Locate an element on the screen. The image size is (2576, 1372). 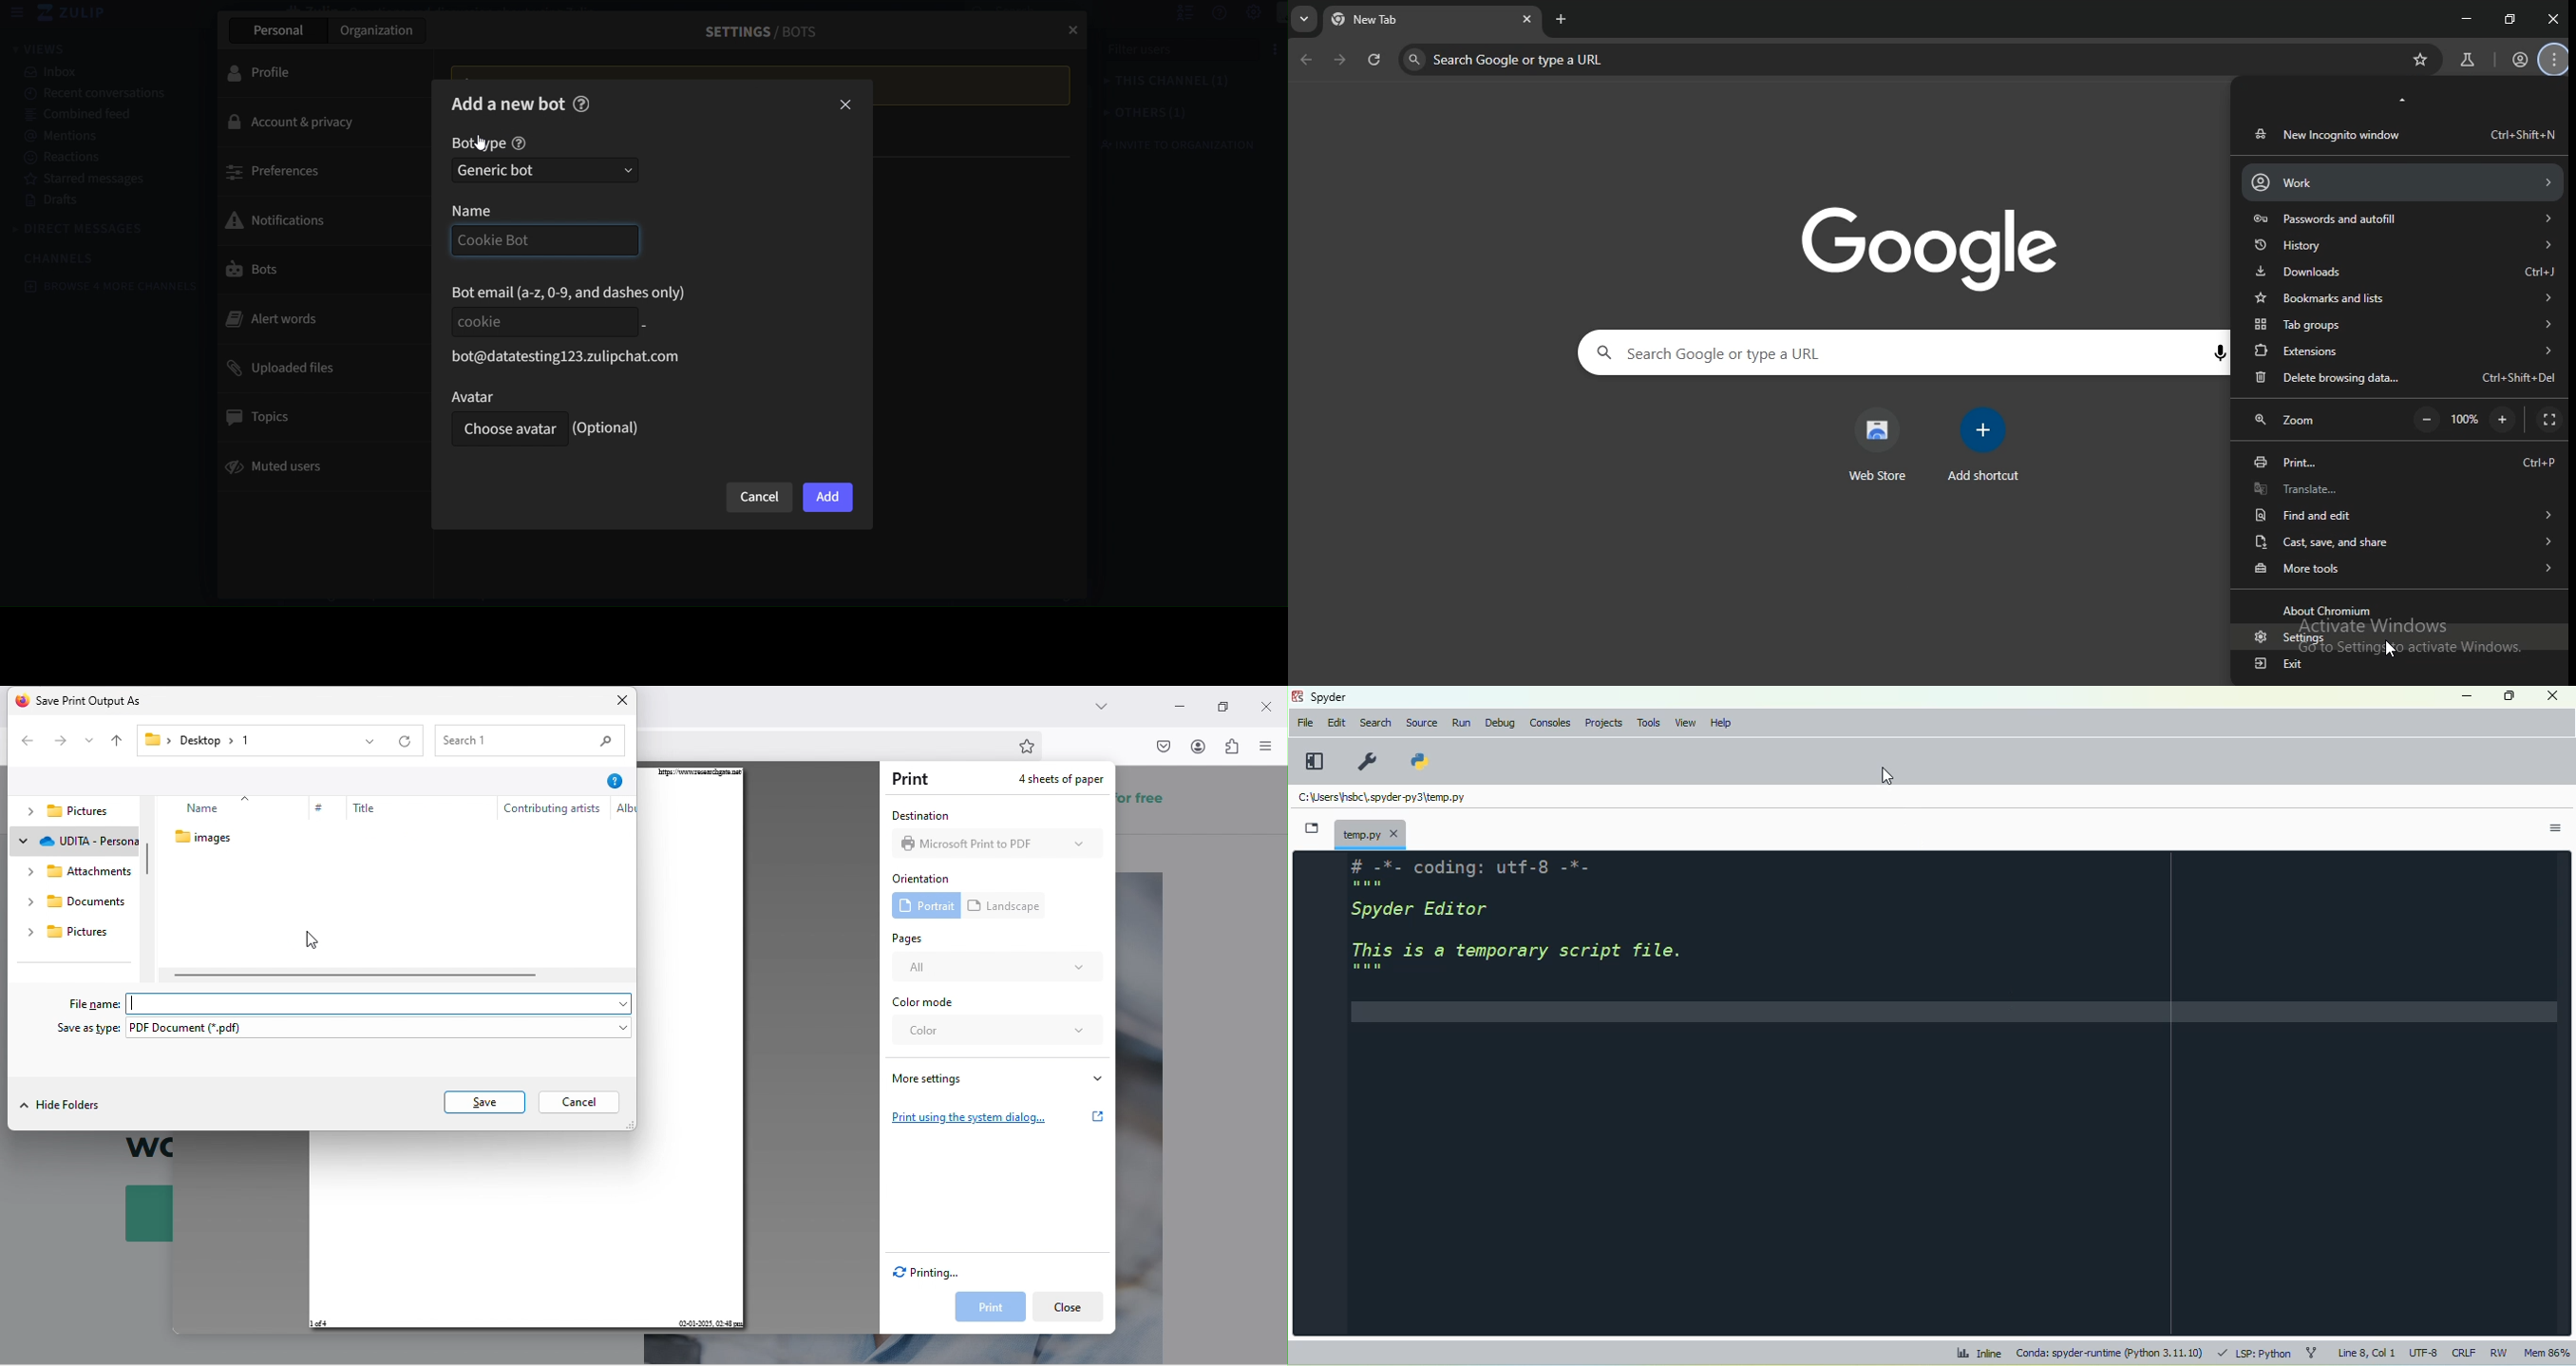
starred messages is located at coordinates (88, 177).